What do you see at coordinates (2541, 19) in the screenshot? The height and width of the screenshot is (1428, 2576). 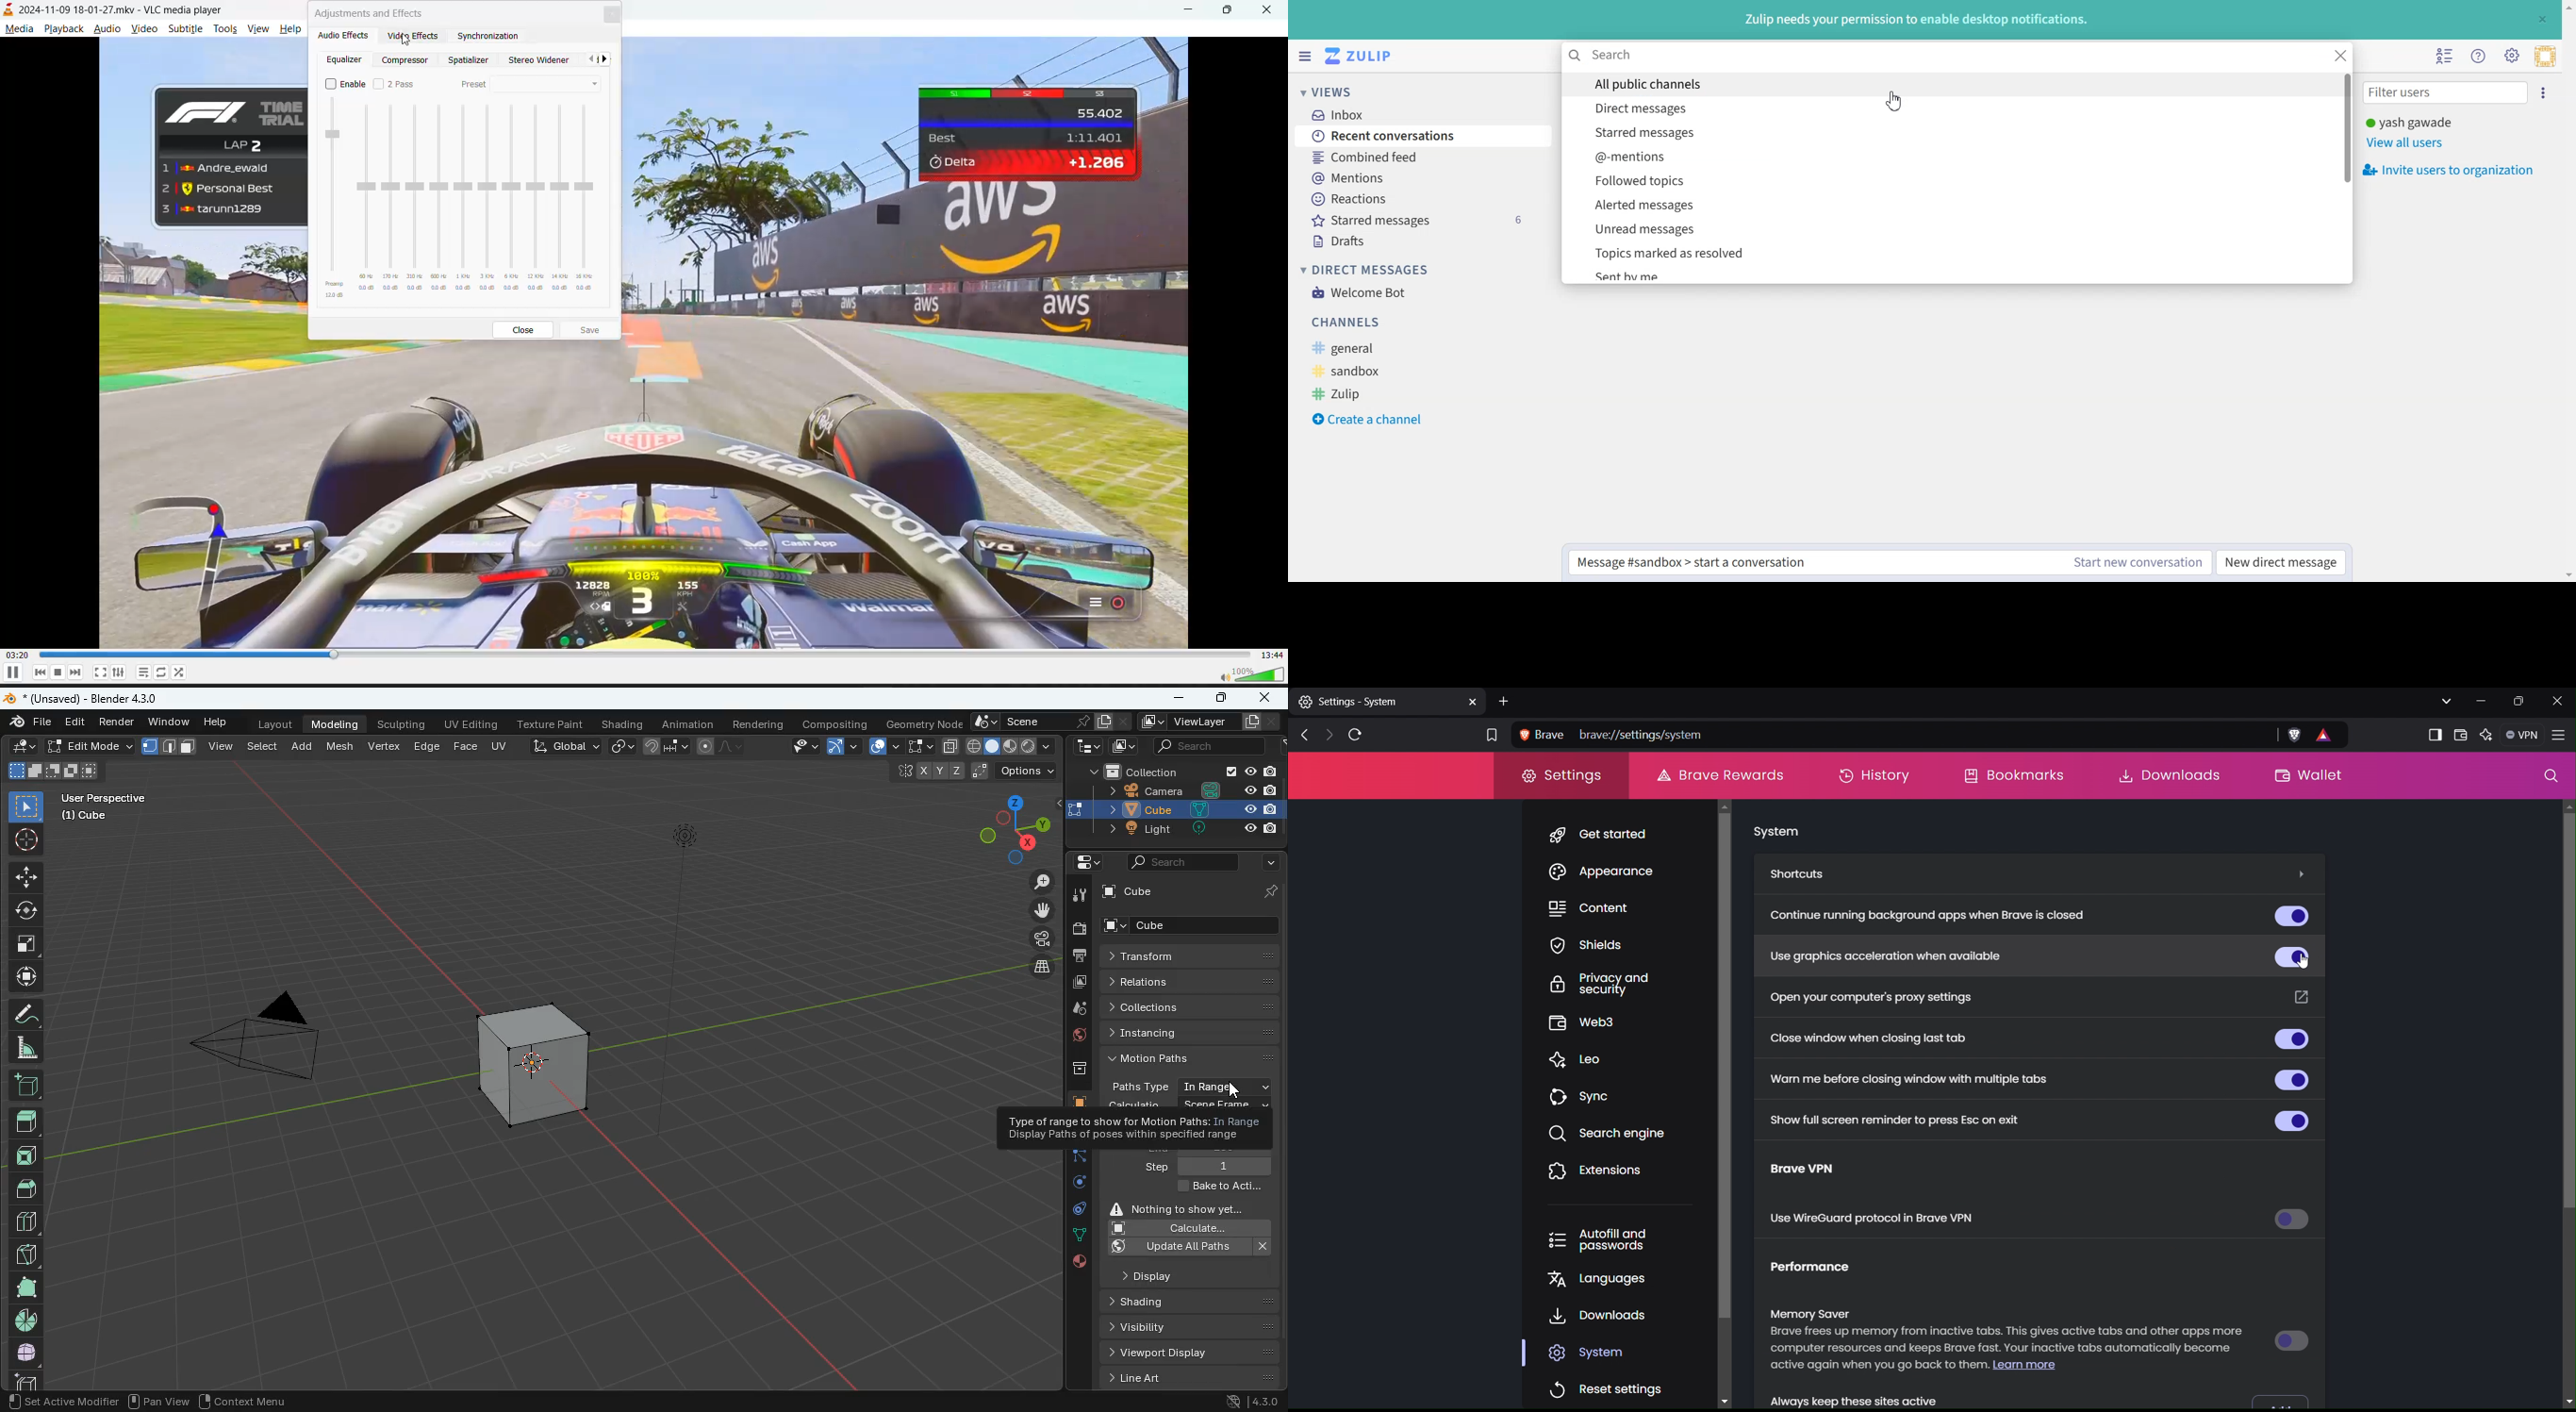 I see `Close` at bounding box center [2541, 19].